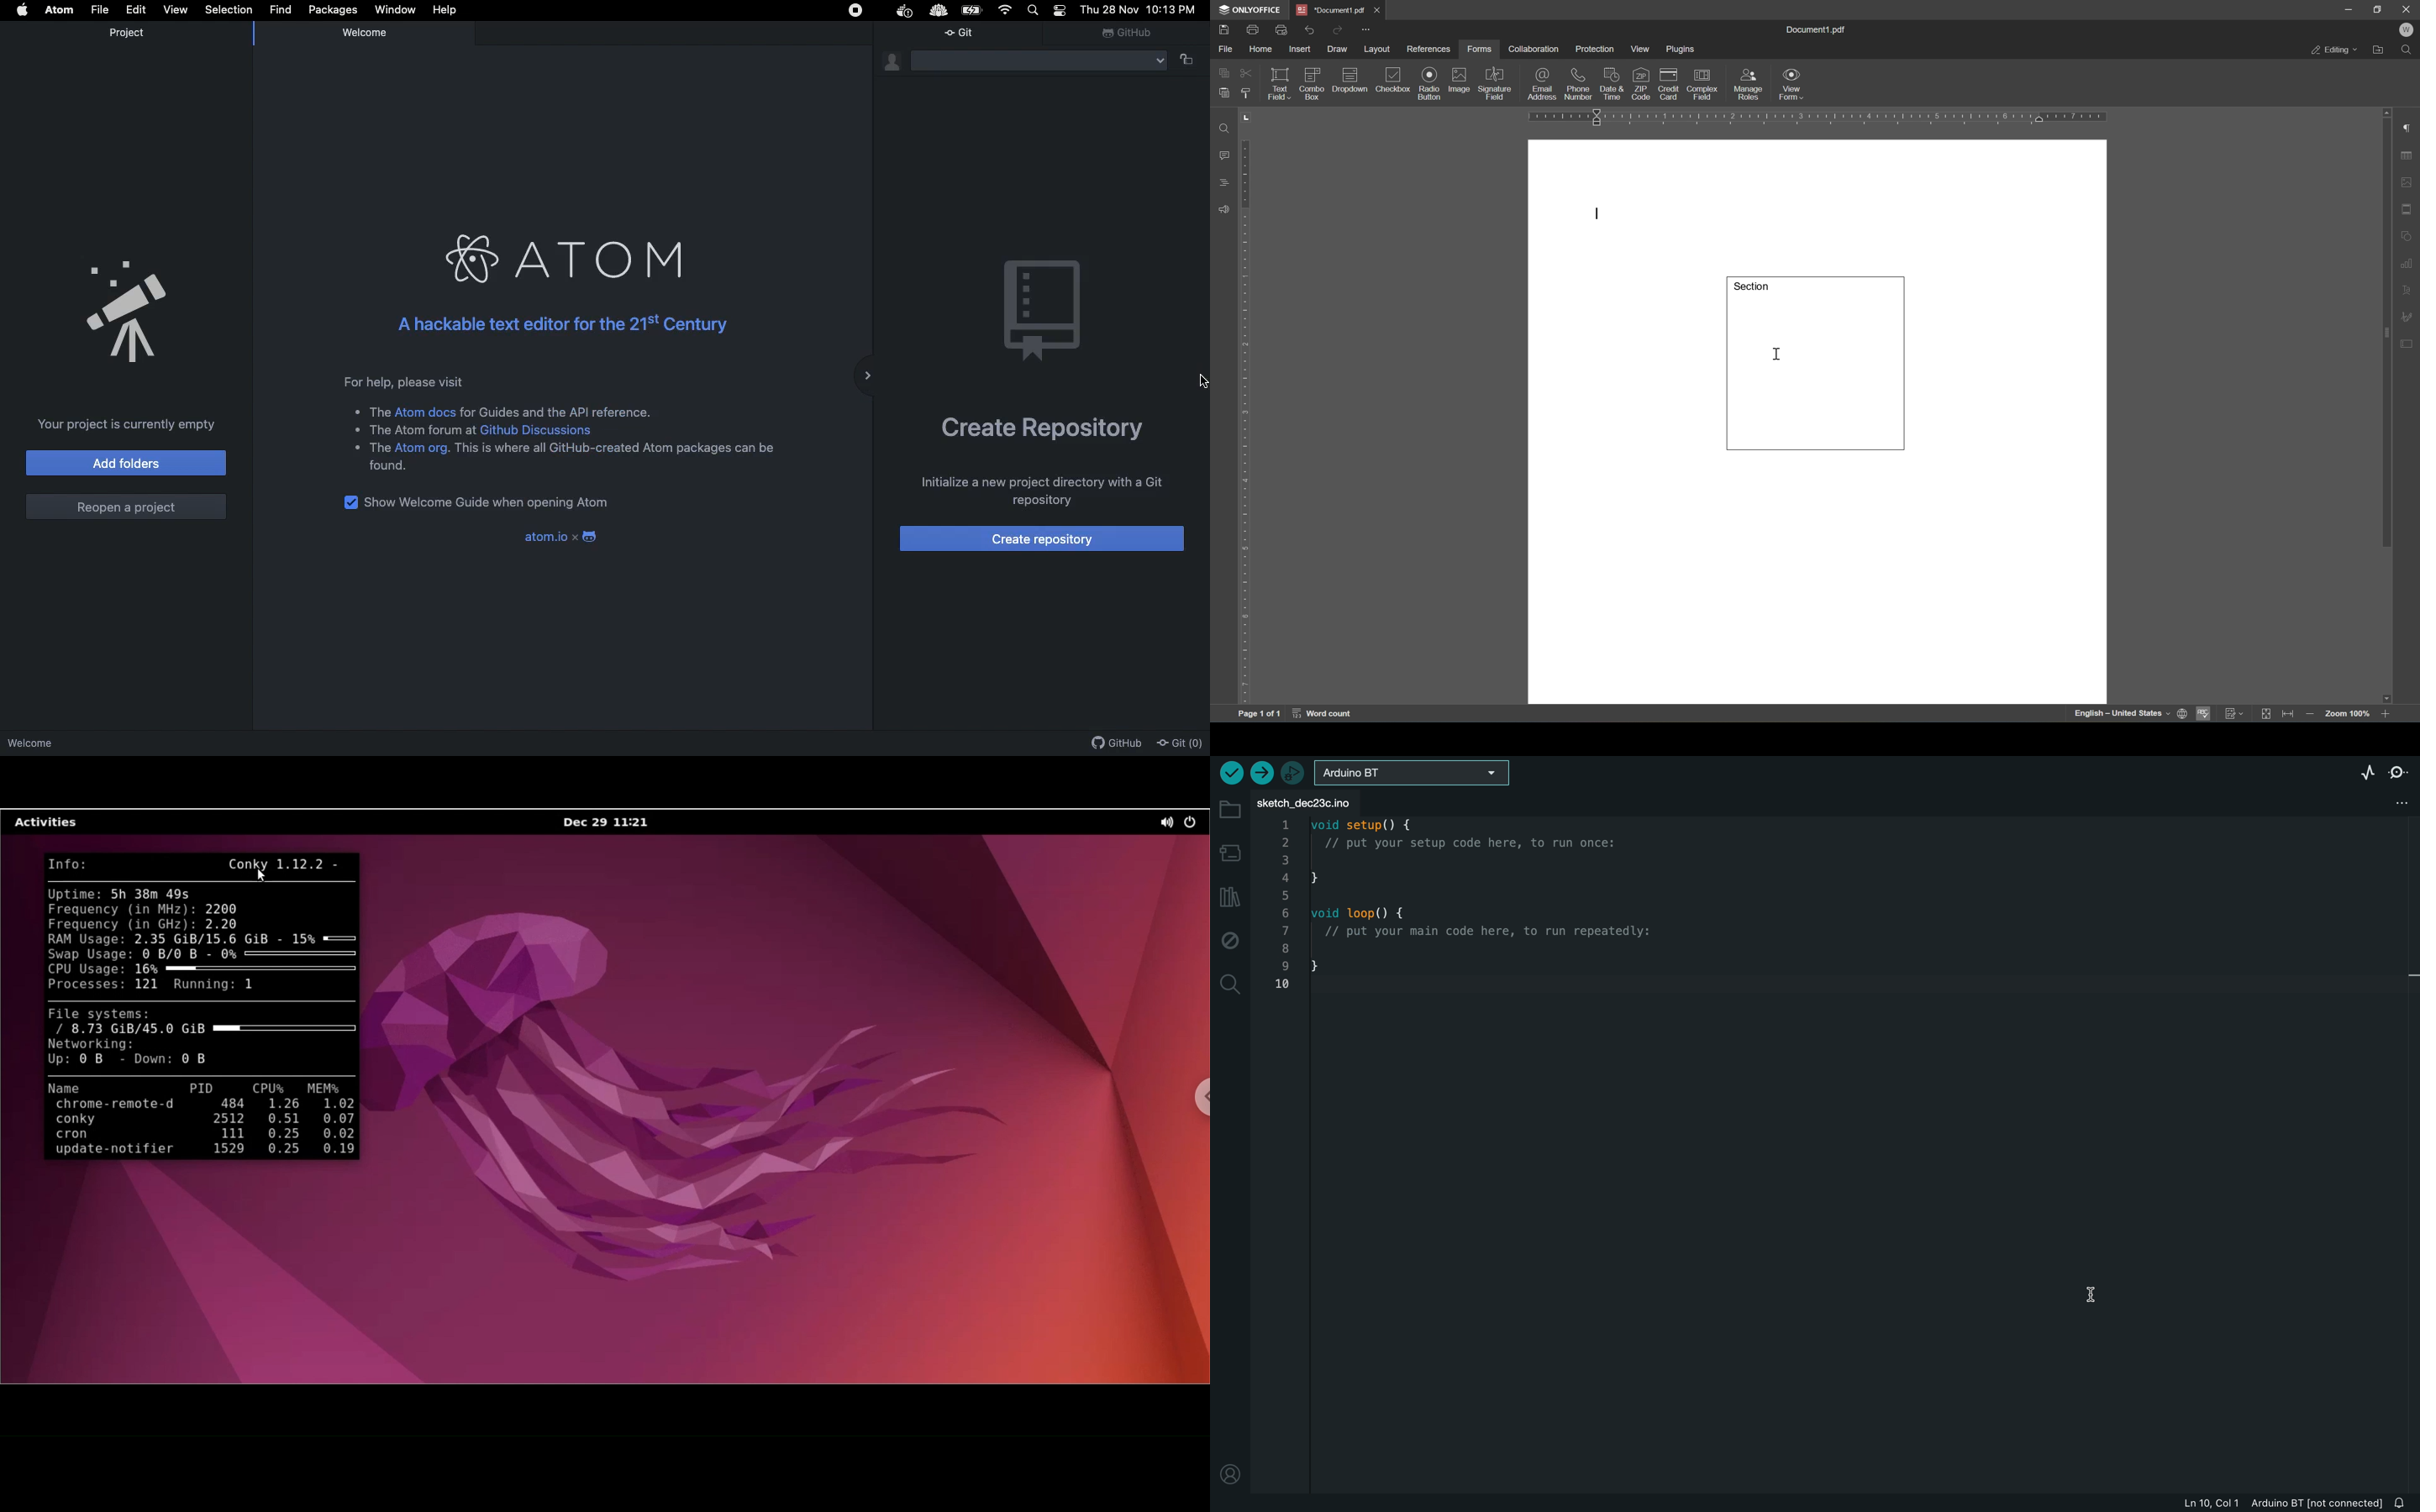 This screenshot has width=2436, height=1512. Describe the element at coordinates (1183, 745) in the screenshot. I see `Git (0)` at that location.